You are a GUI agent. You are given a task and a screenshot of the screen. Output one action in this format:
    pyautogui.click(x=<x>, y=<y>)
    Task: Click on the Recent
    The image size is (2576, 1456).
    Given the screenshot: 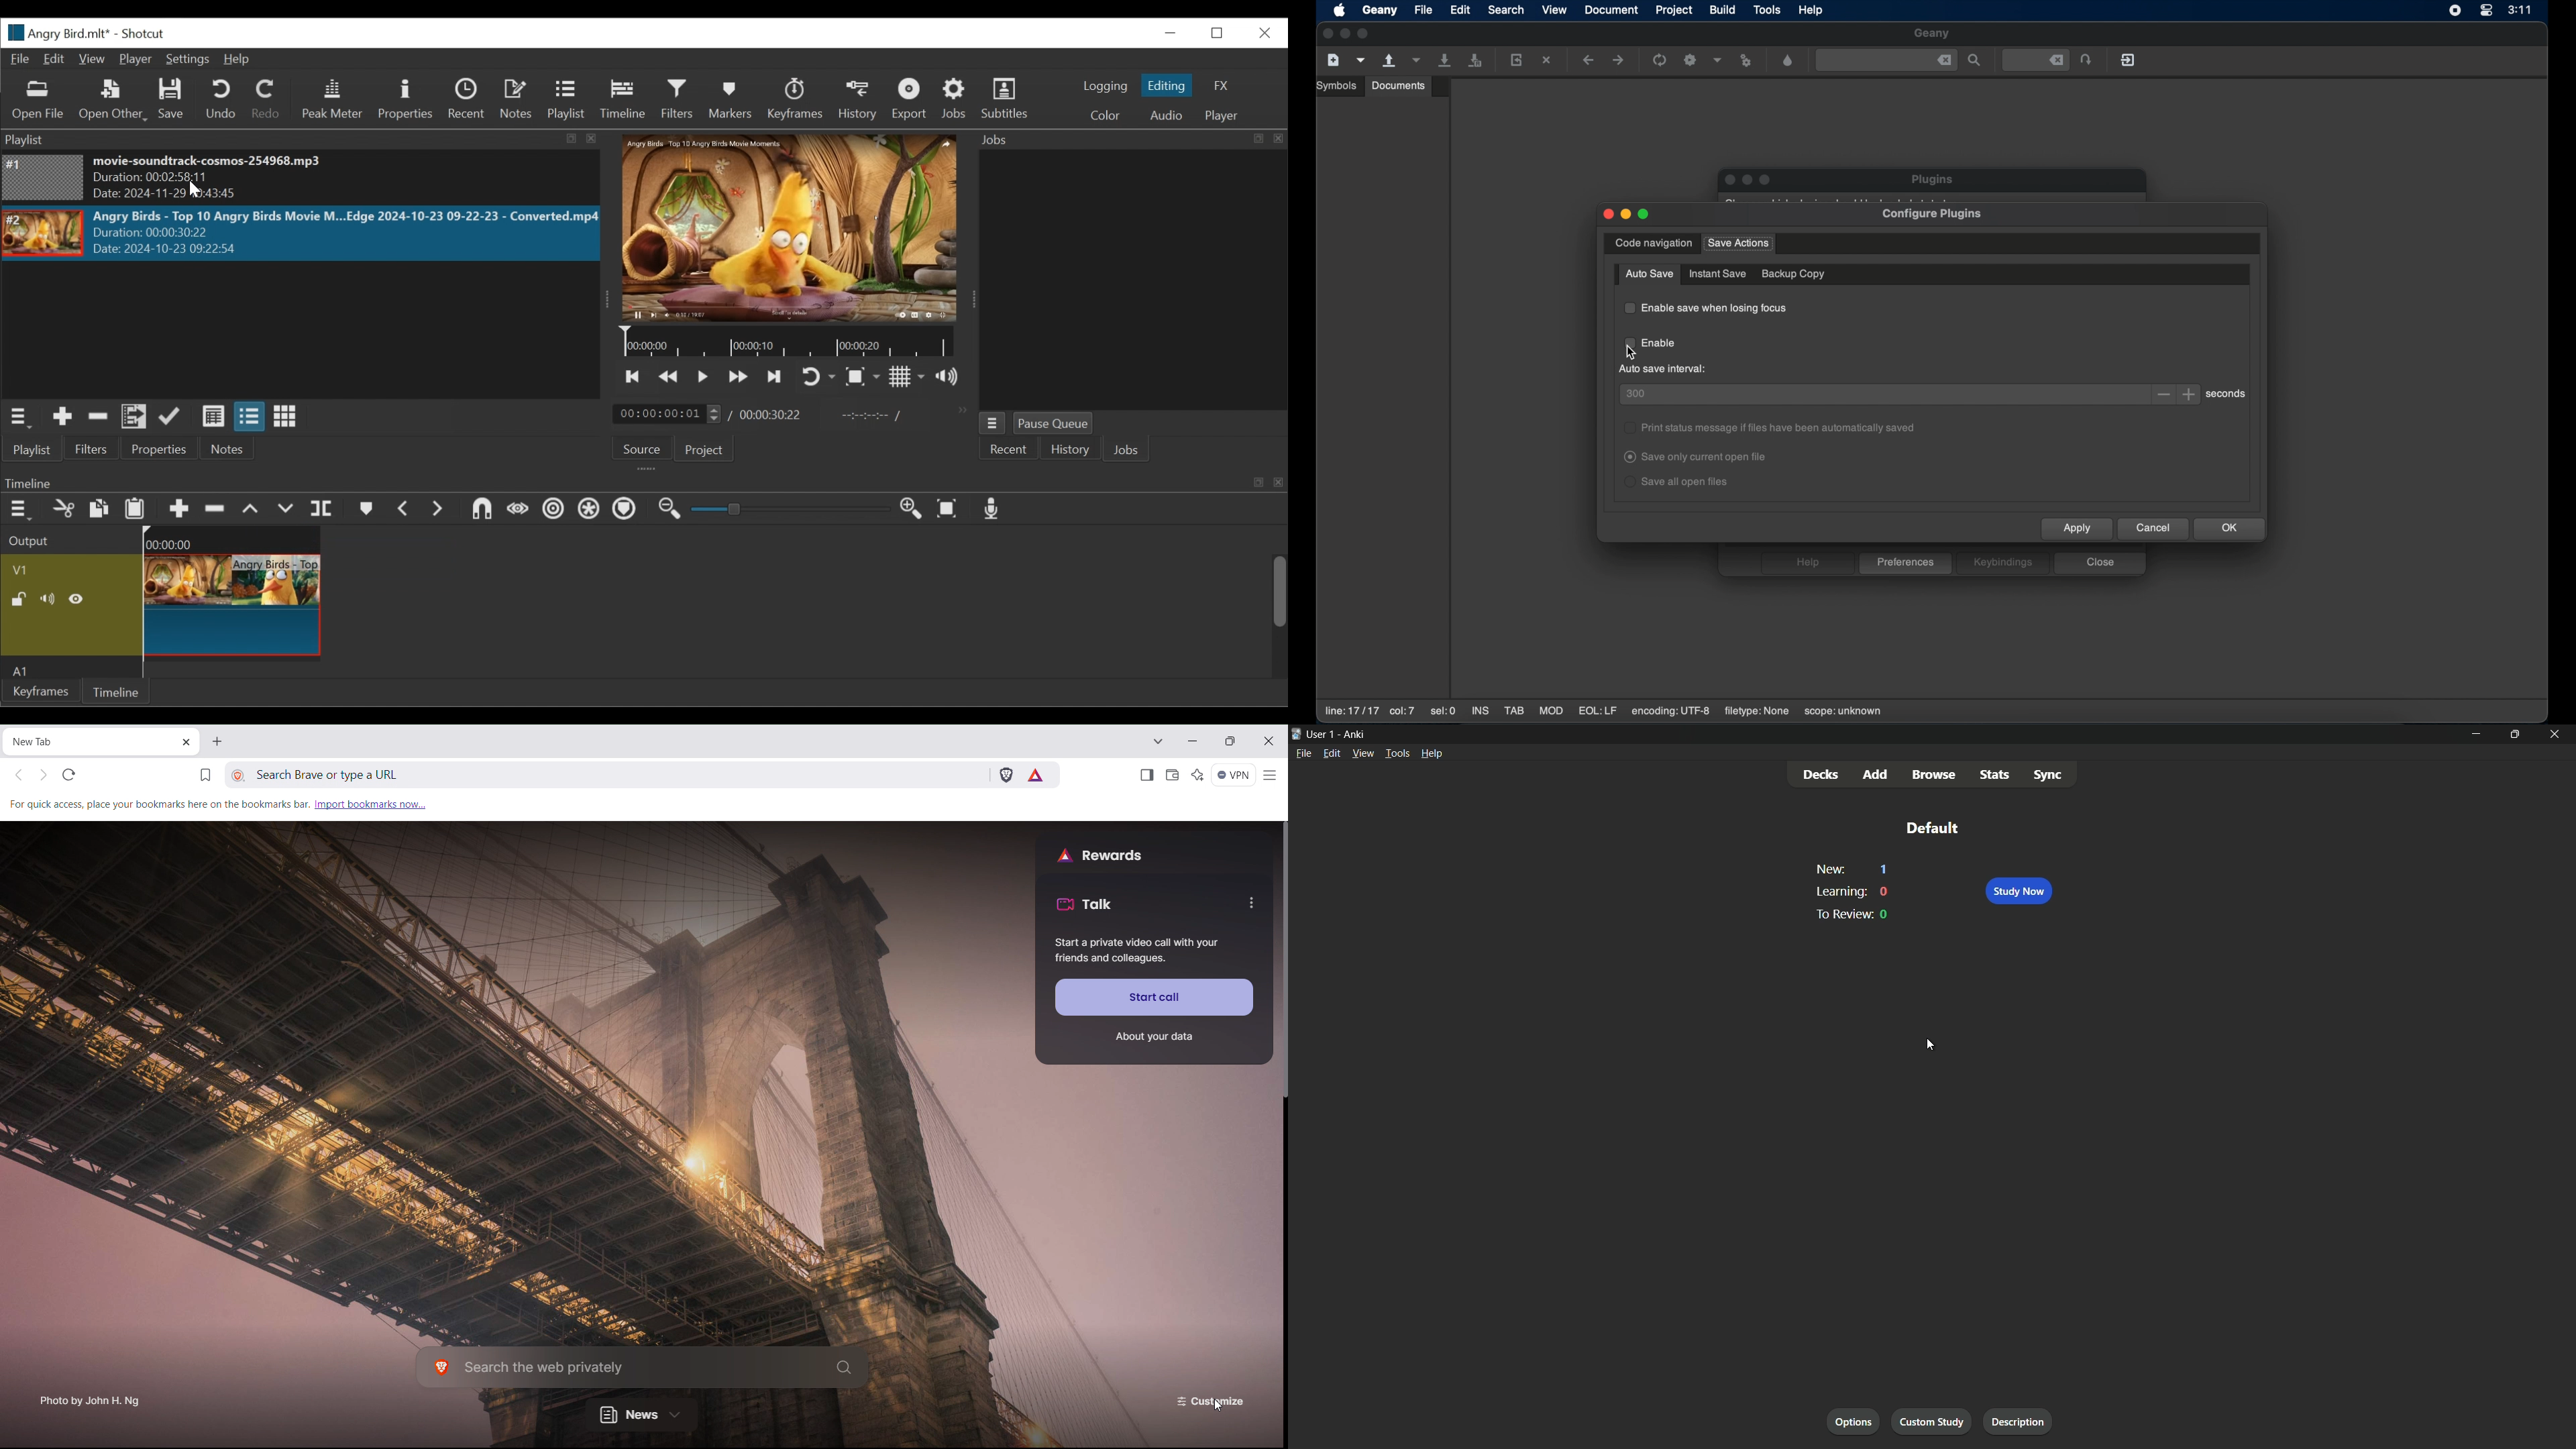 What is the action you would take?
    pyautogui.click(x=1005, y=451)
    